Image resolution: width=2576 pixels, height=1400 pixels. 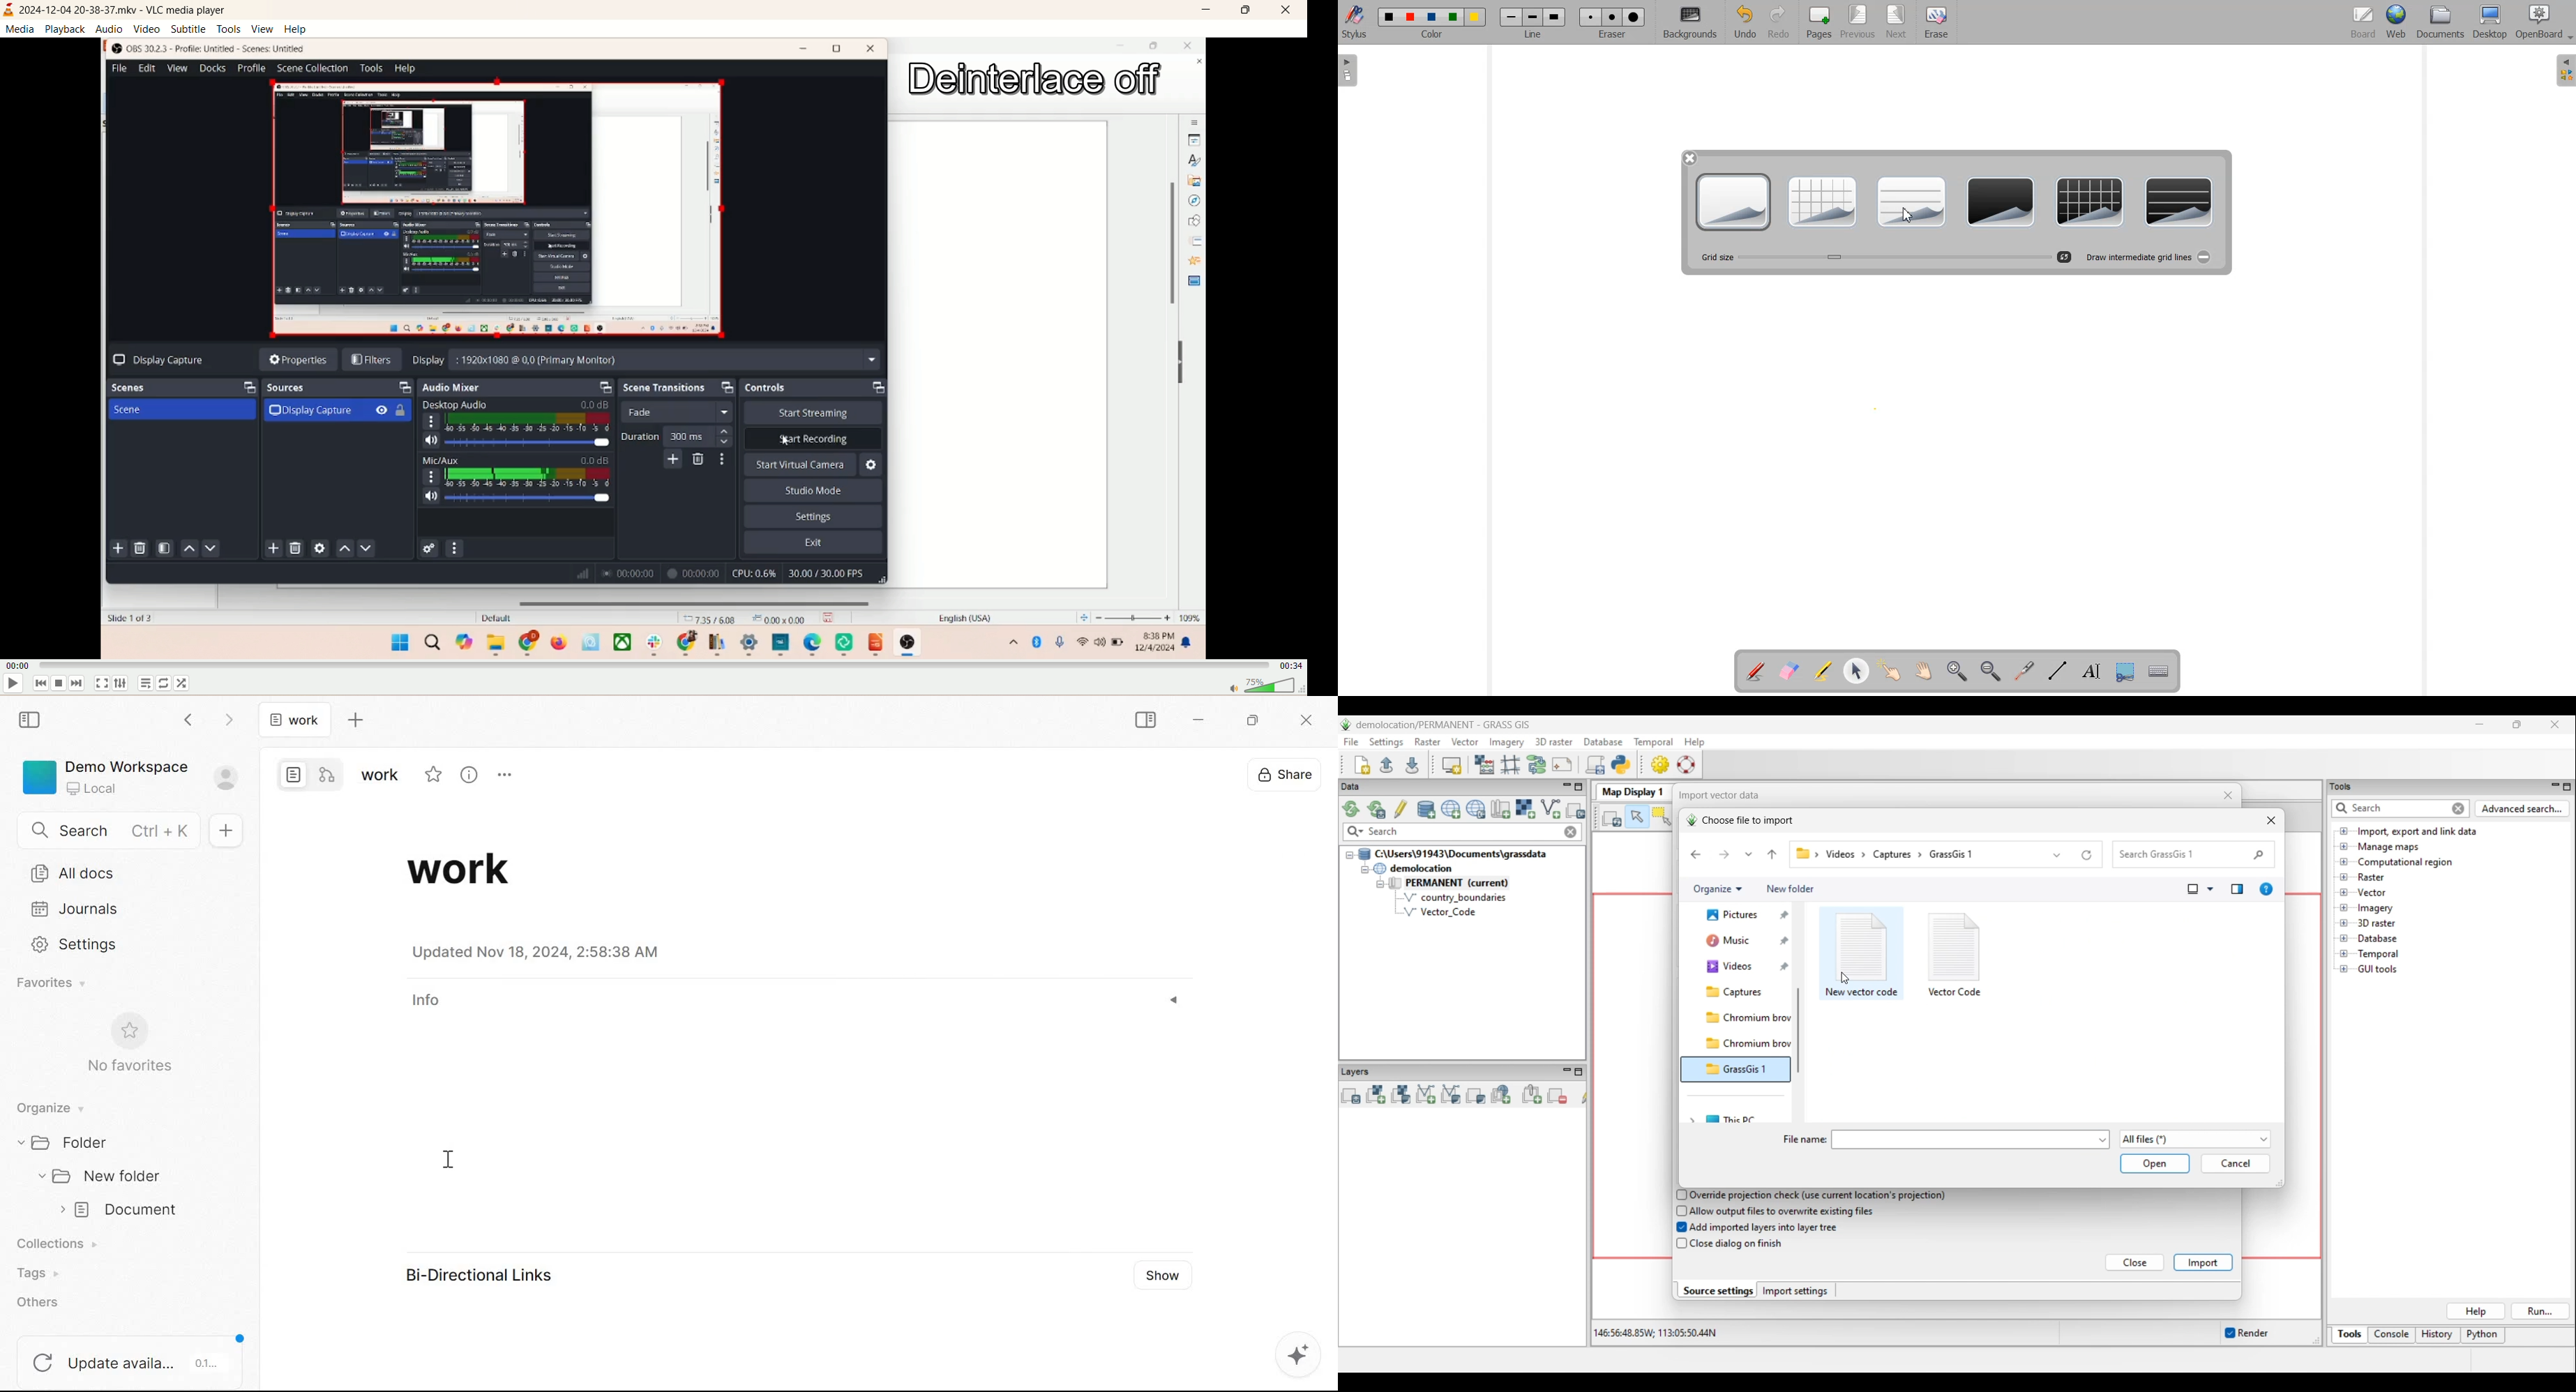 I want to click on Search, so click(x=114, y=828).